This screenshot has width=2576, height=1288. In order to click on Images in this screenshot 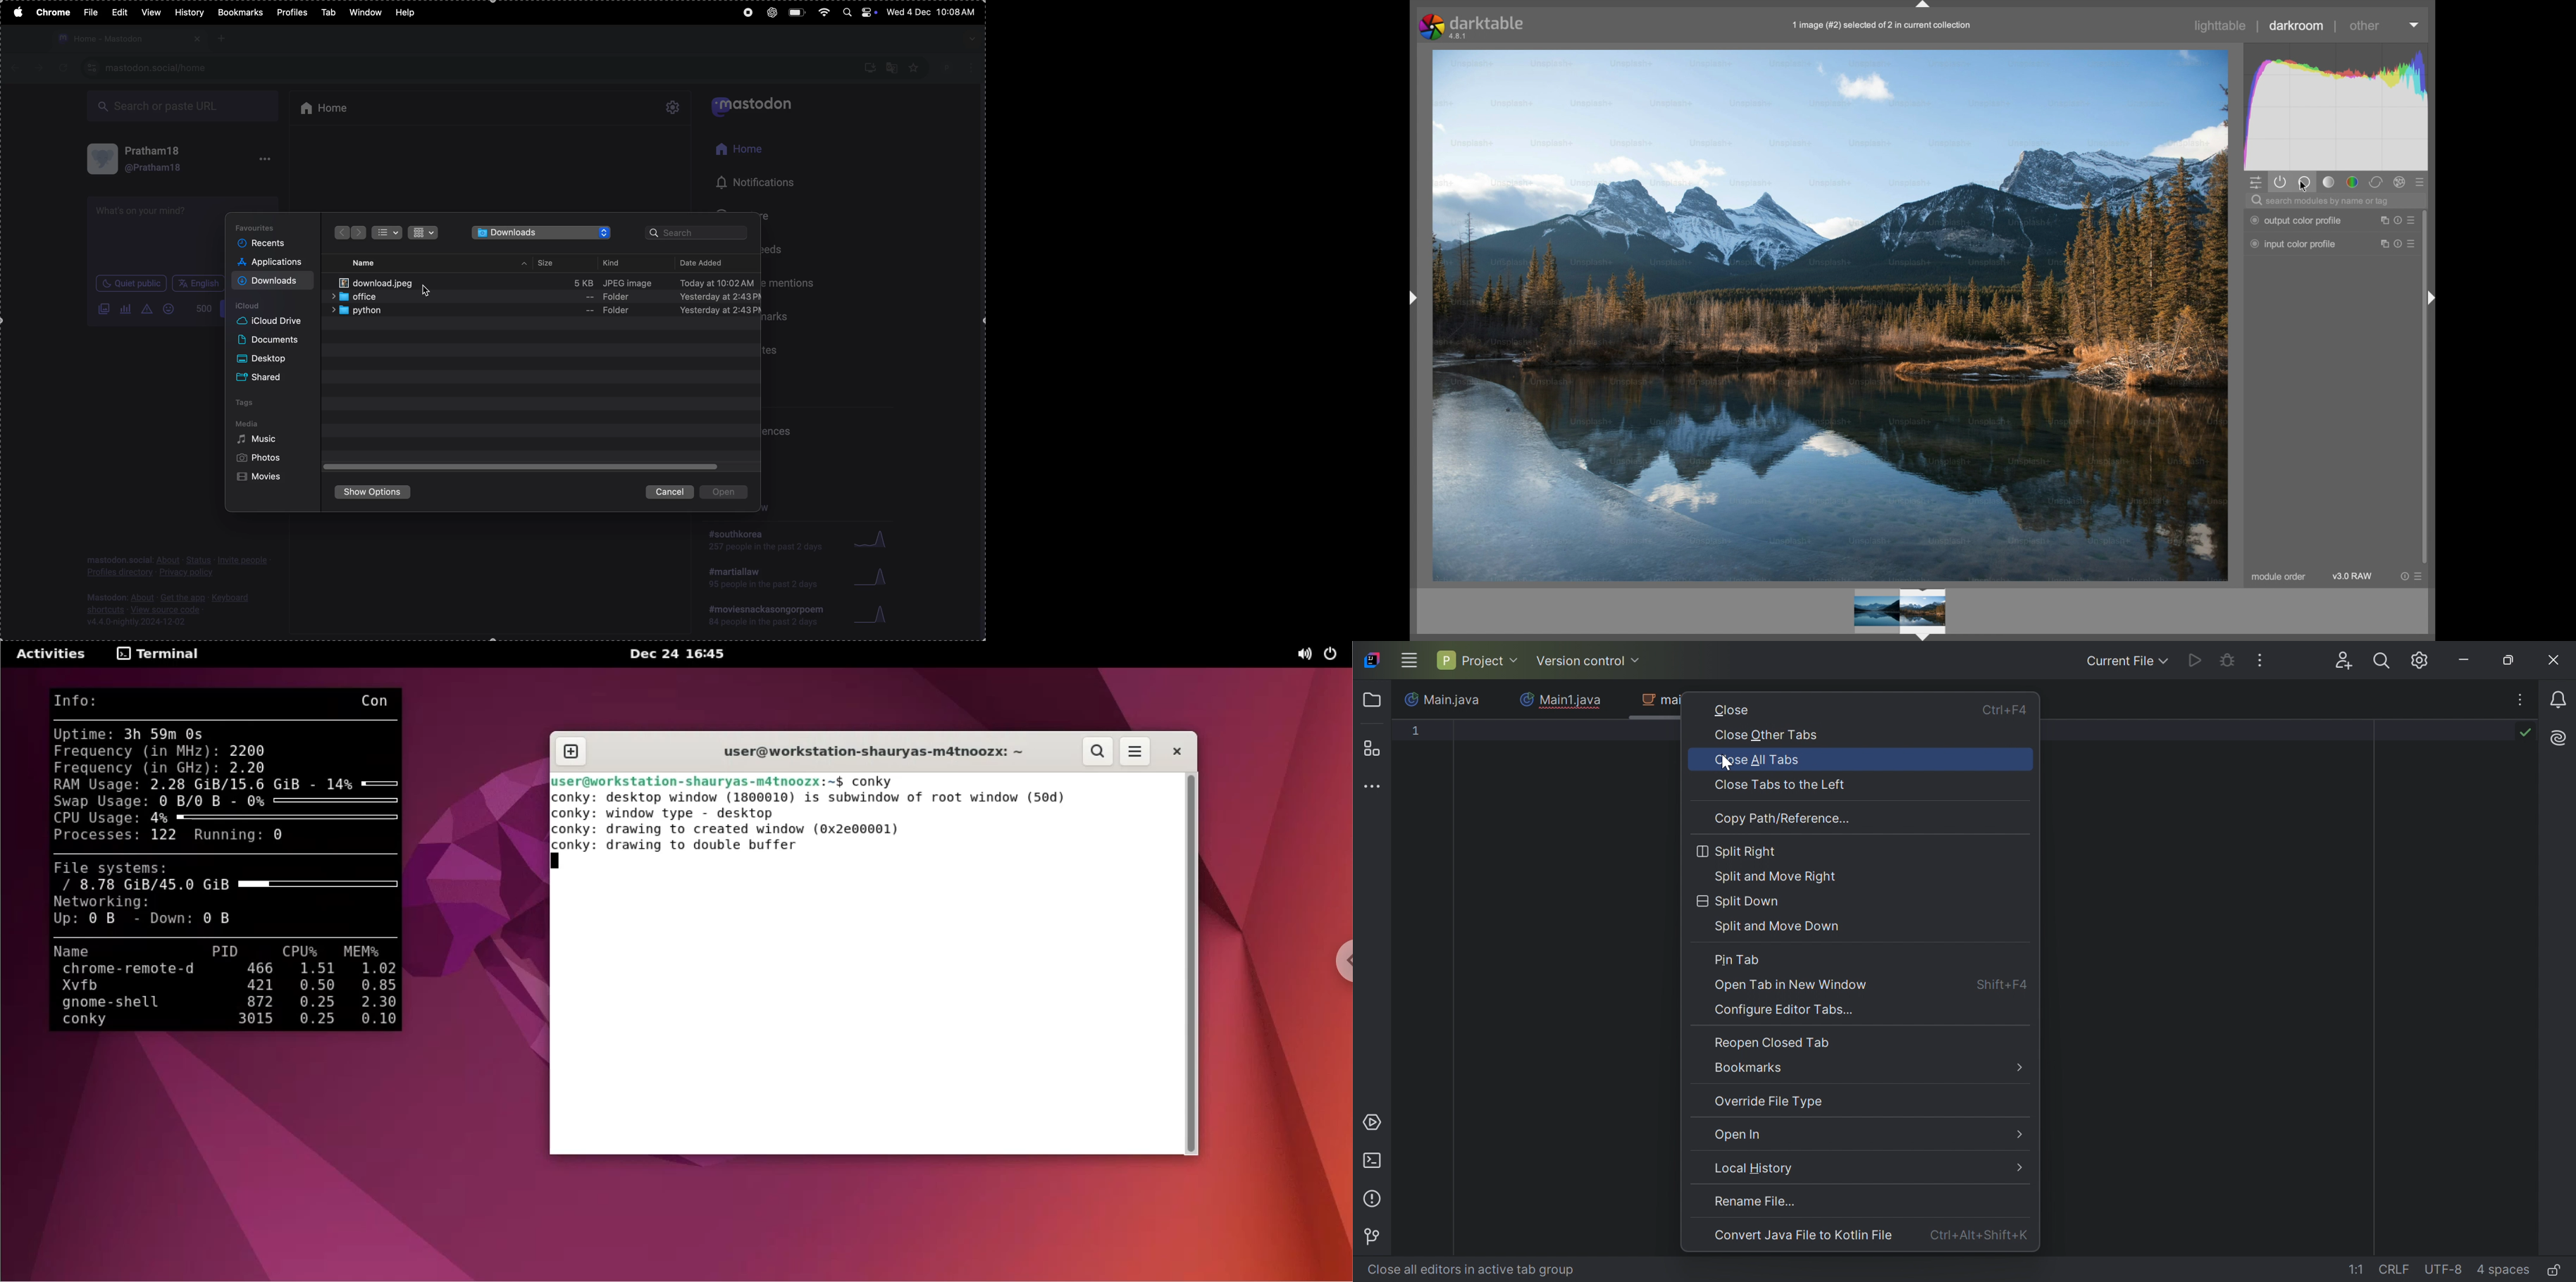, I will do `click(104, 310)`.